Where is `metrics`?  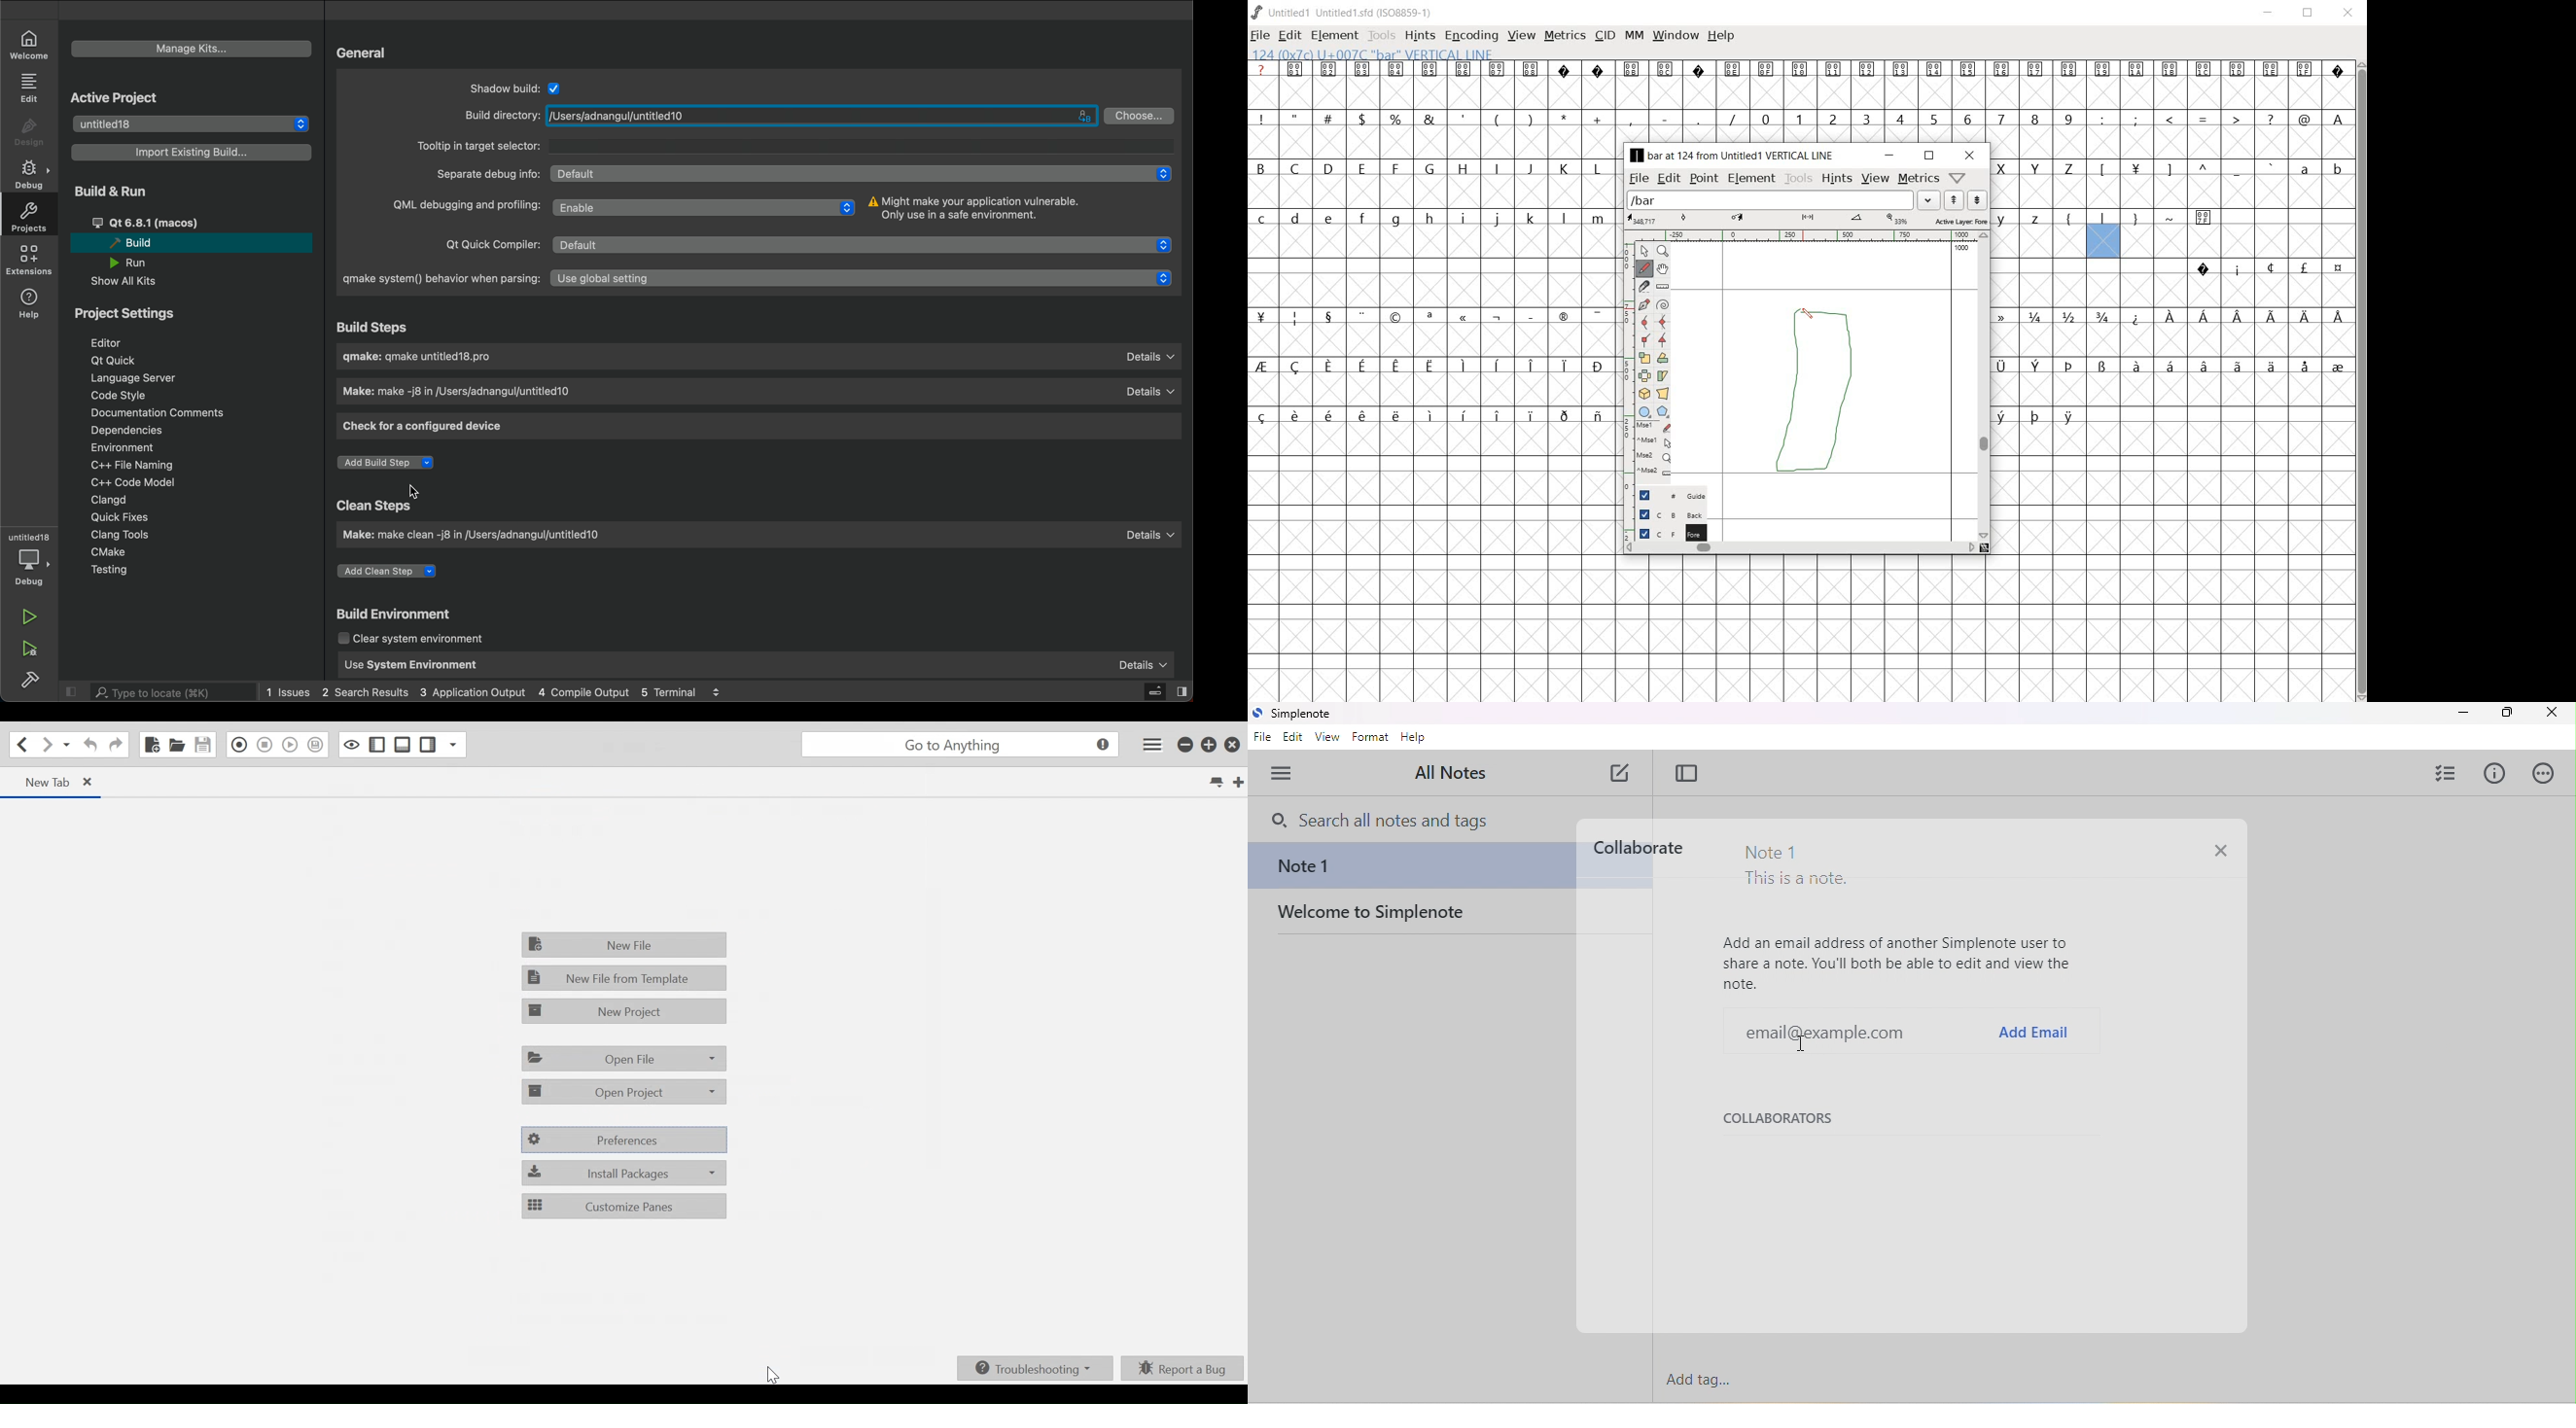
metrics is located at coordinates (1919, 177).